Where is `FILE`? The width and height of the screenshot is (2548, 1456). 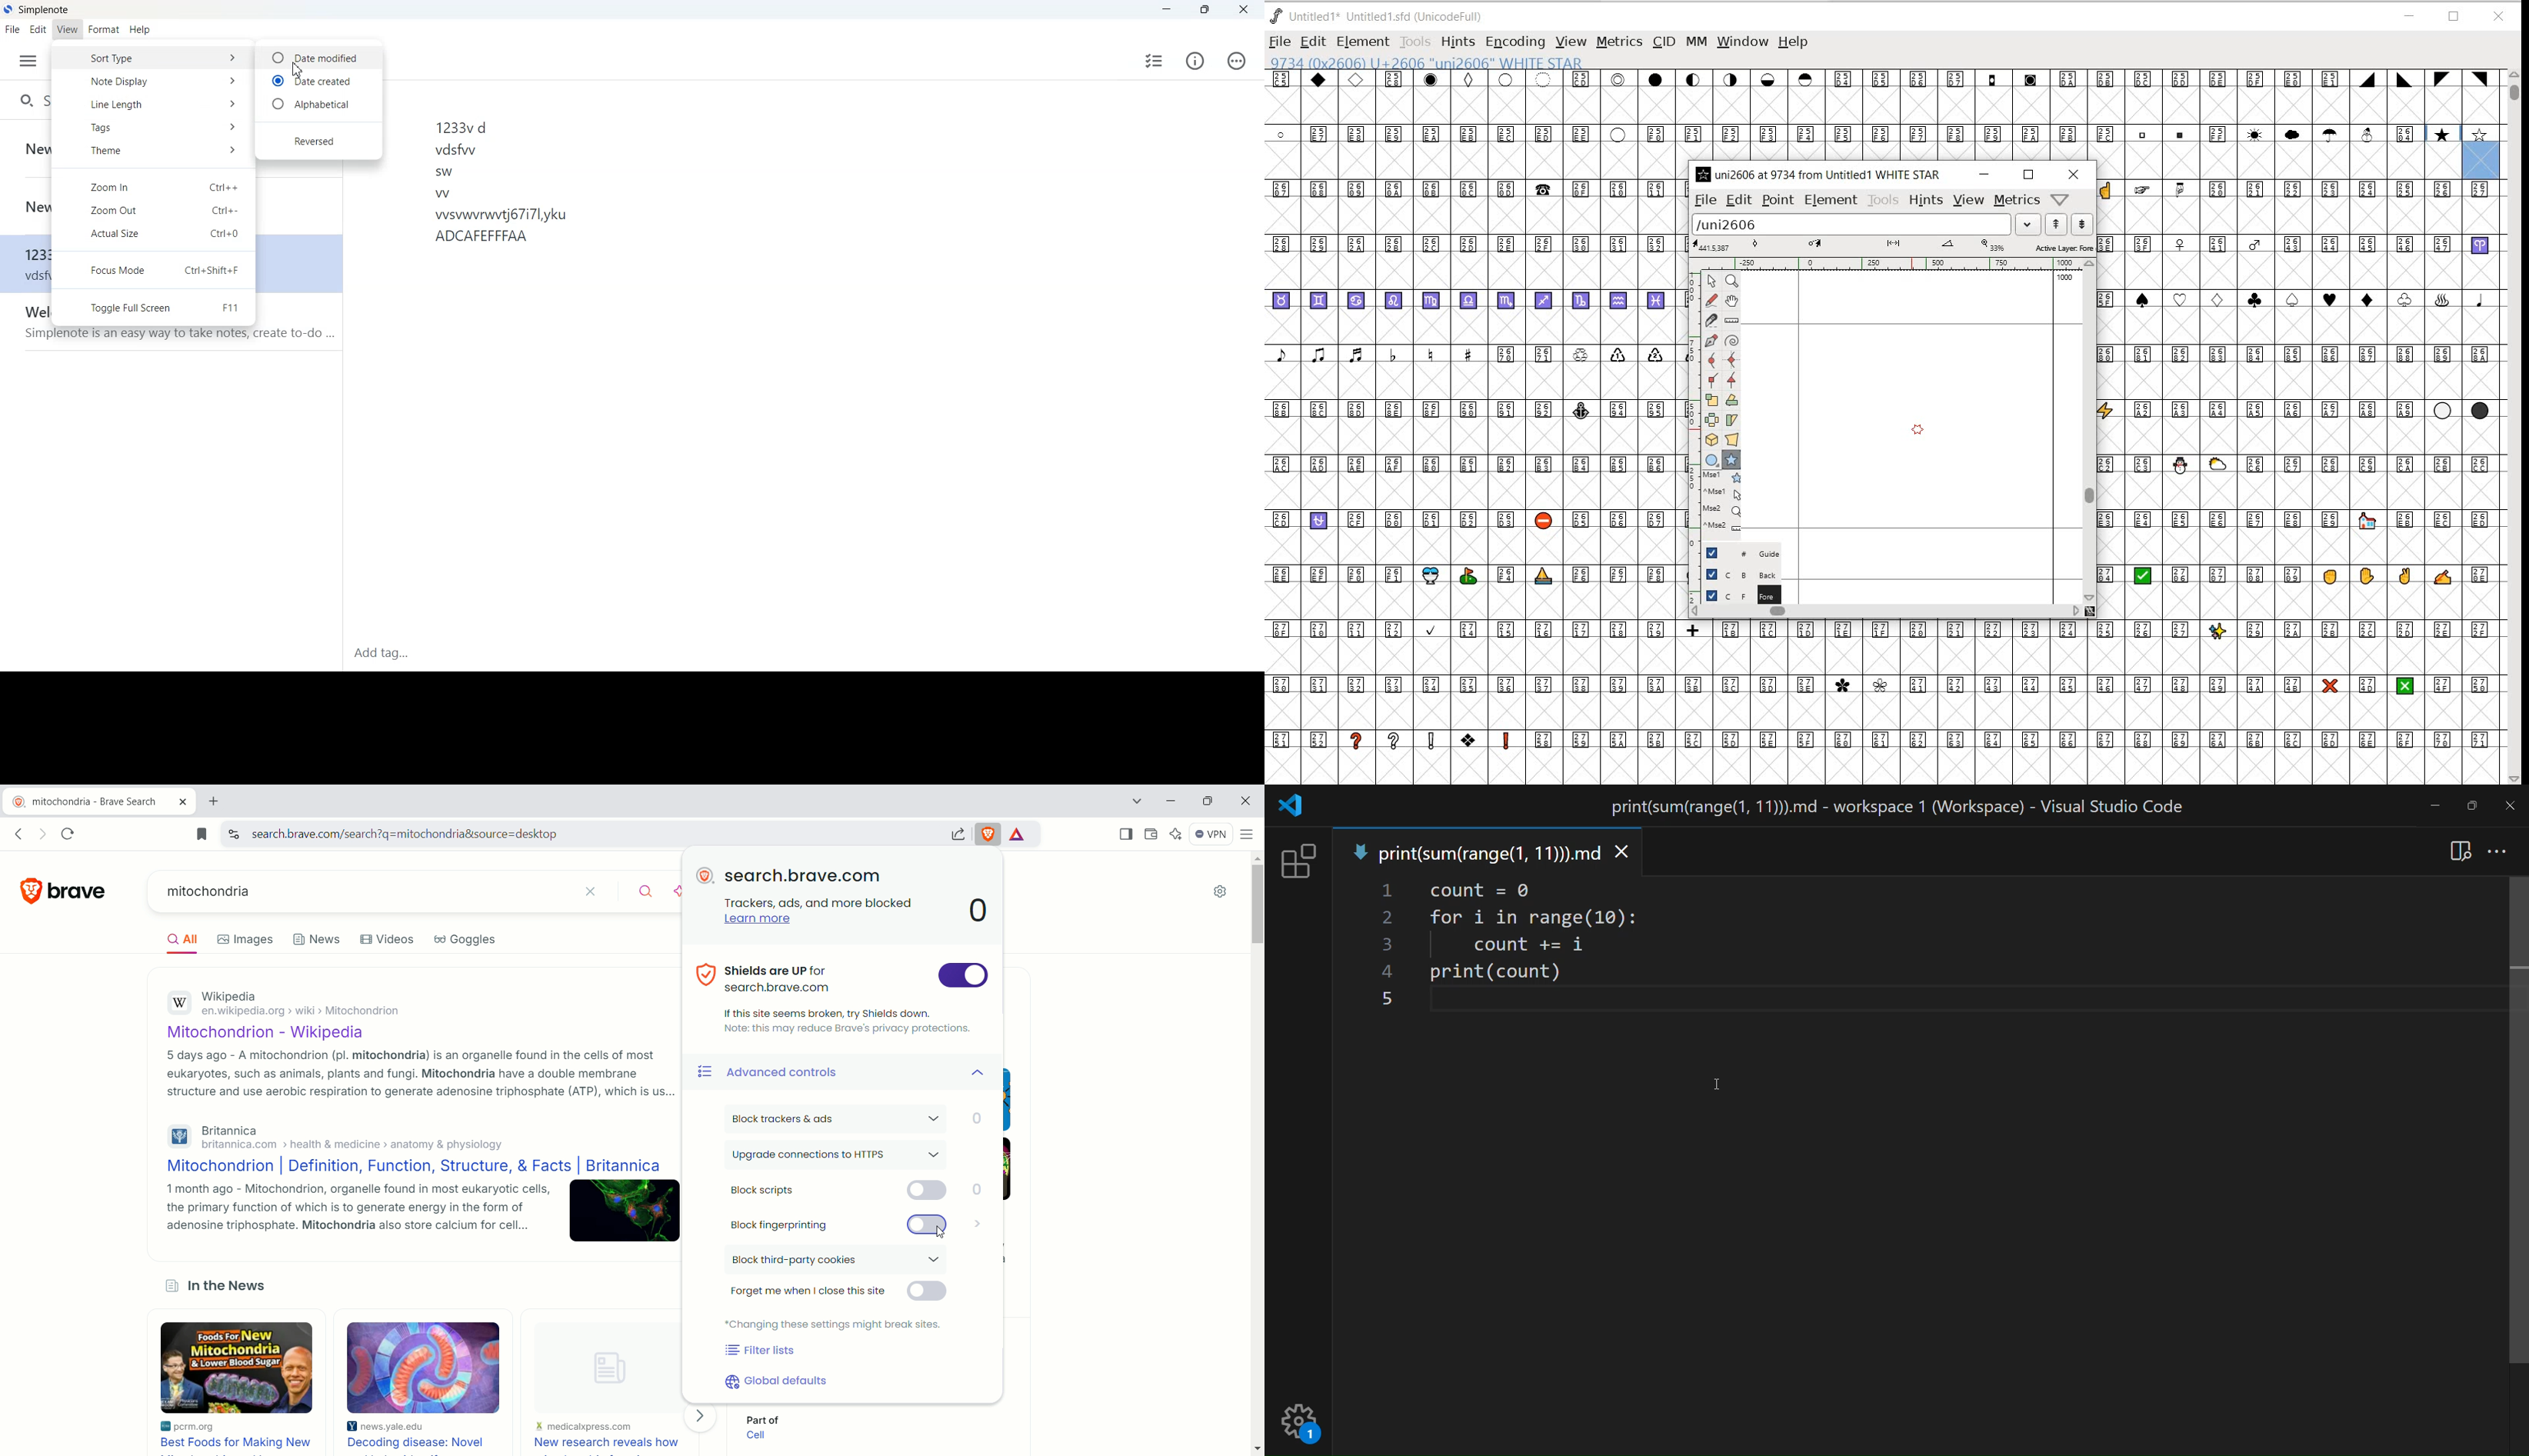 FILE is located at coordinates (1279, 43).